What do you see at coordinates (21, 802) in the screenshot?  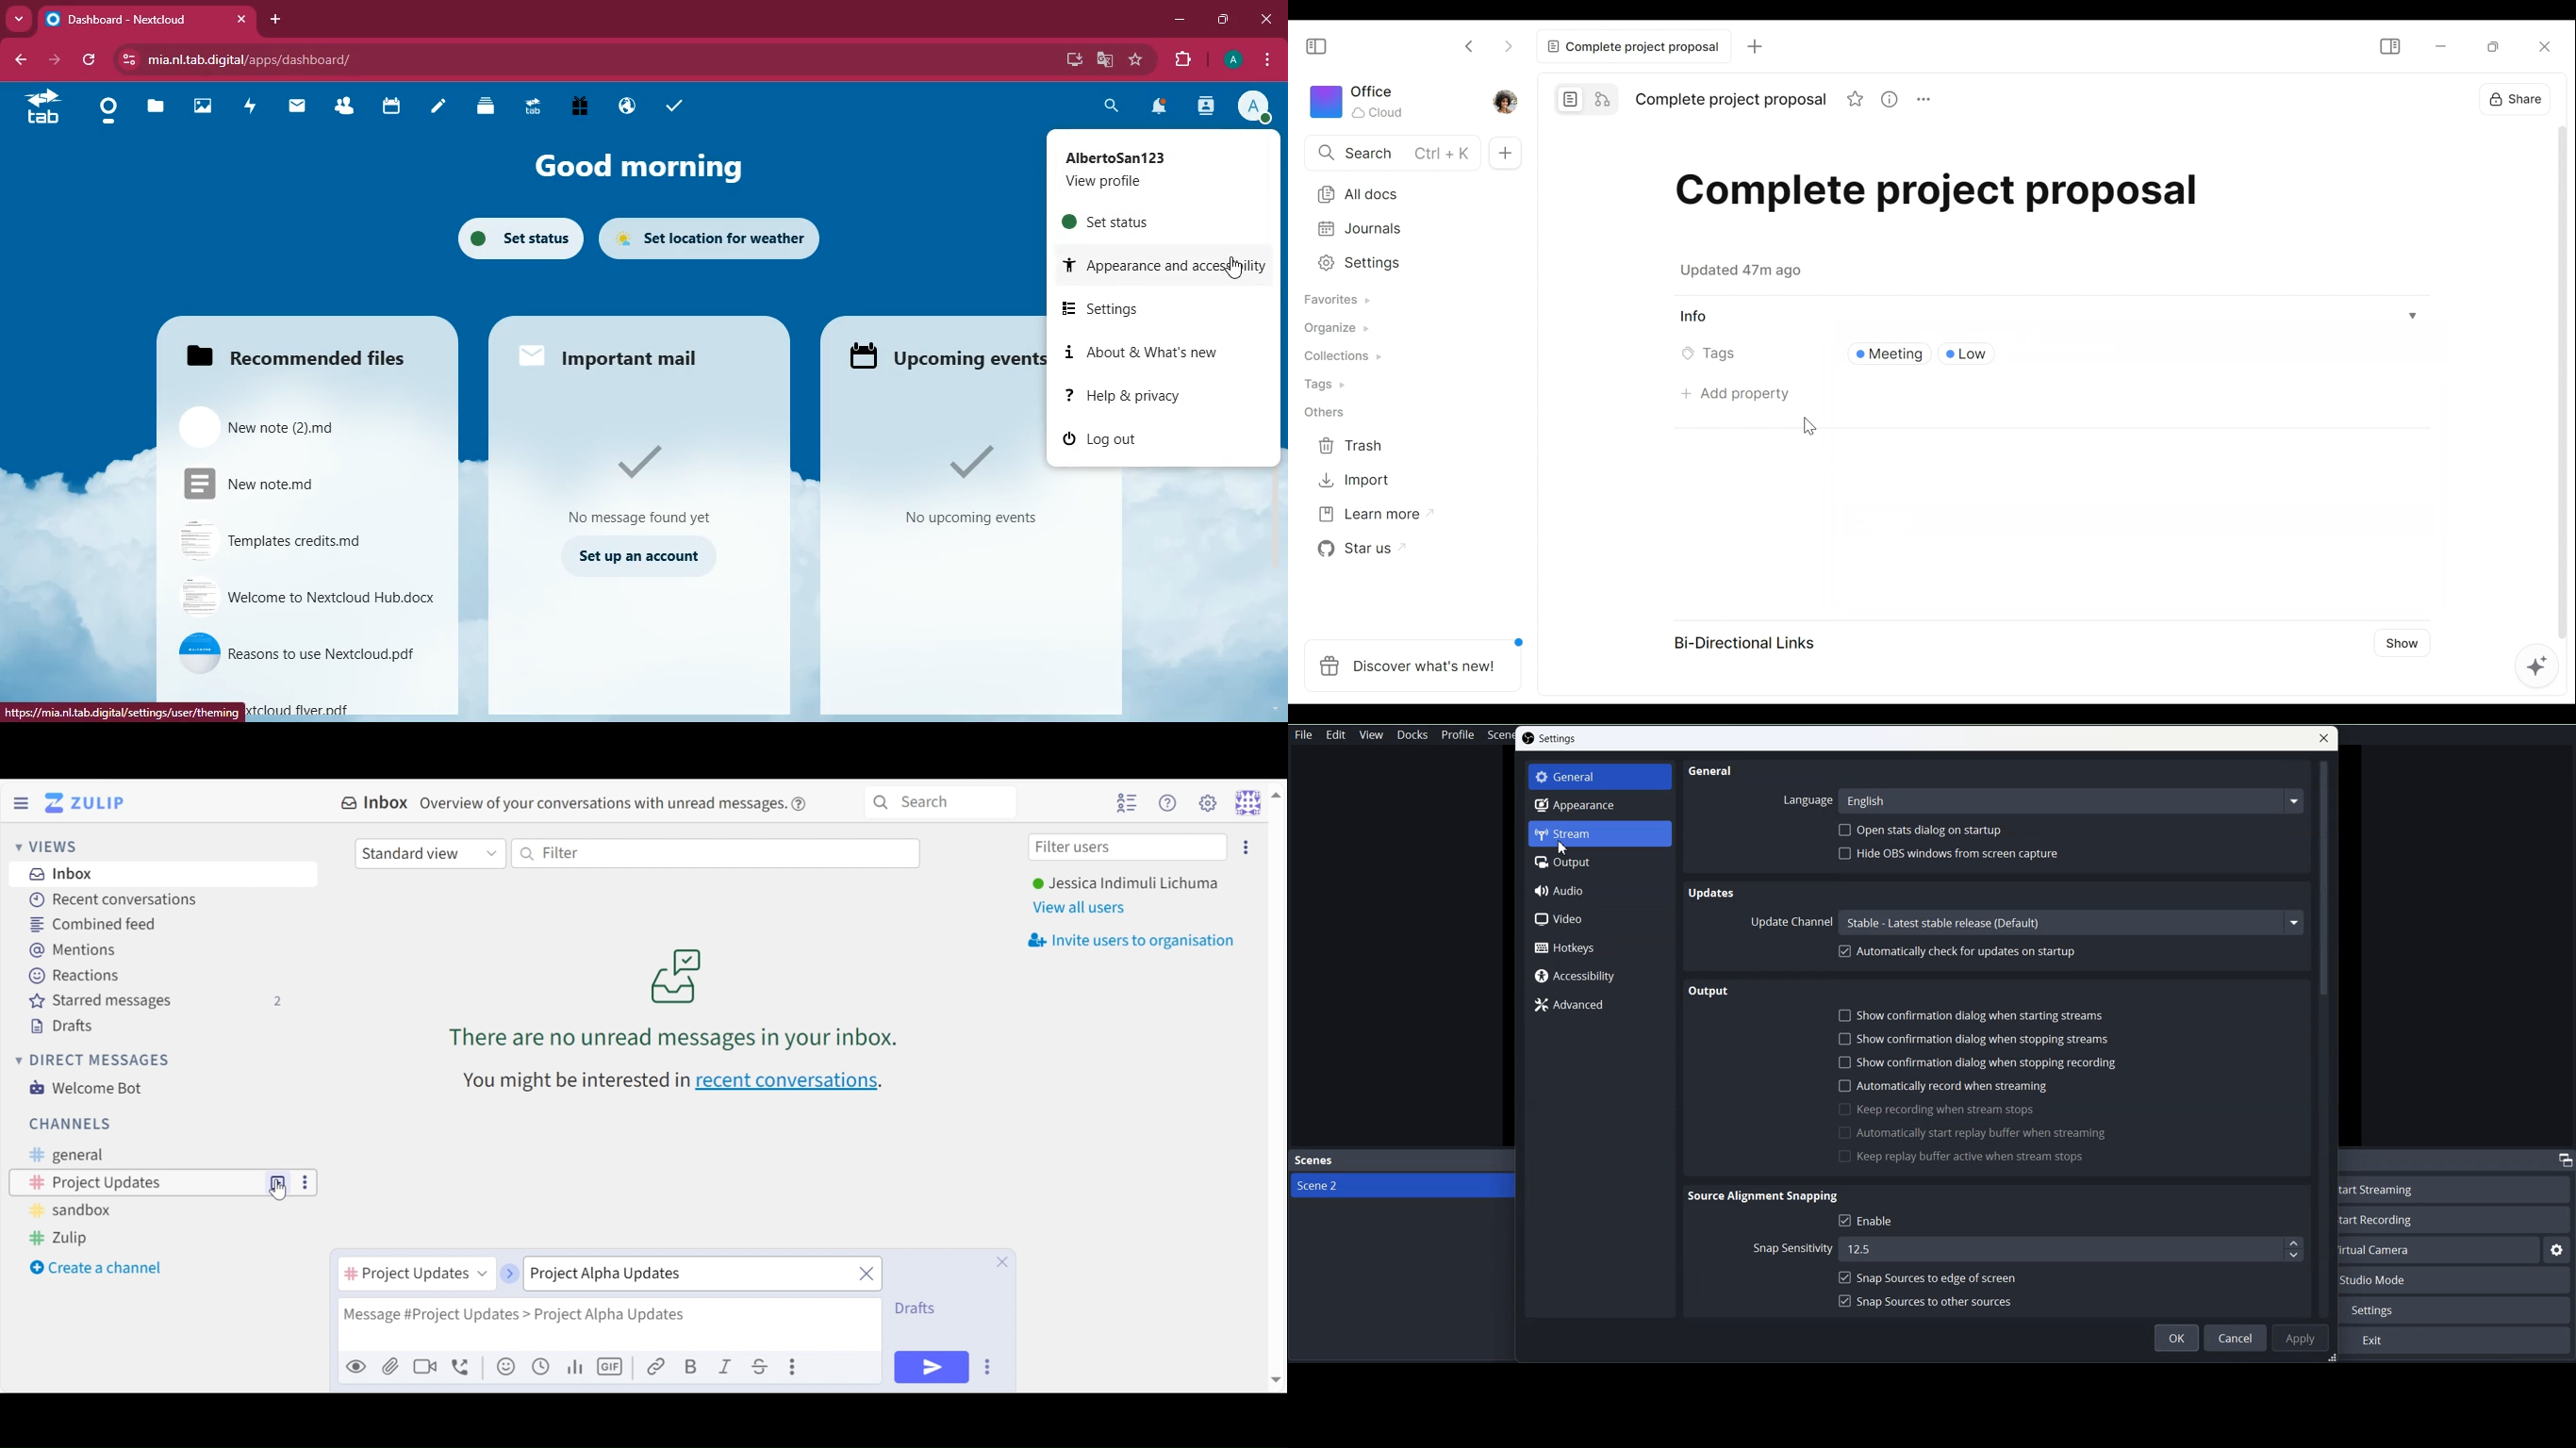 I see `Hide Sidebar` at bounding box center [21, 802].